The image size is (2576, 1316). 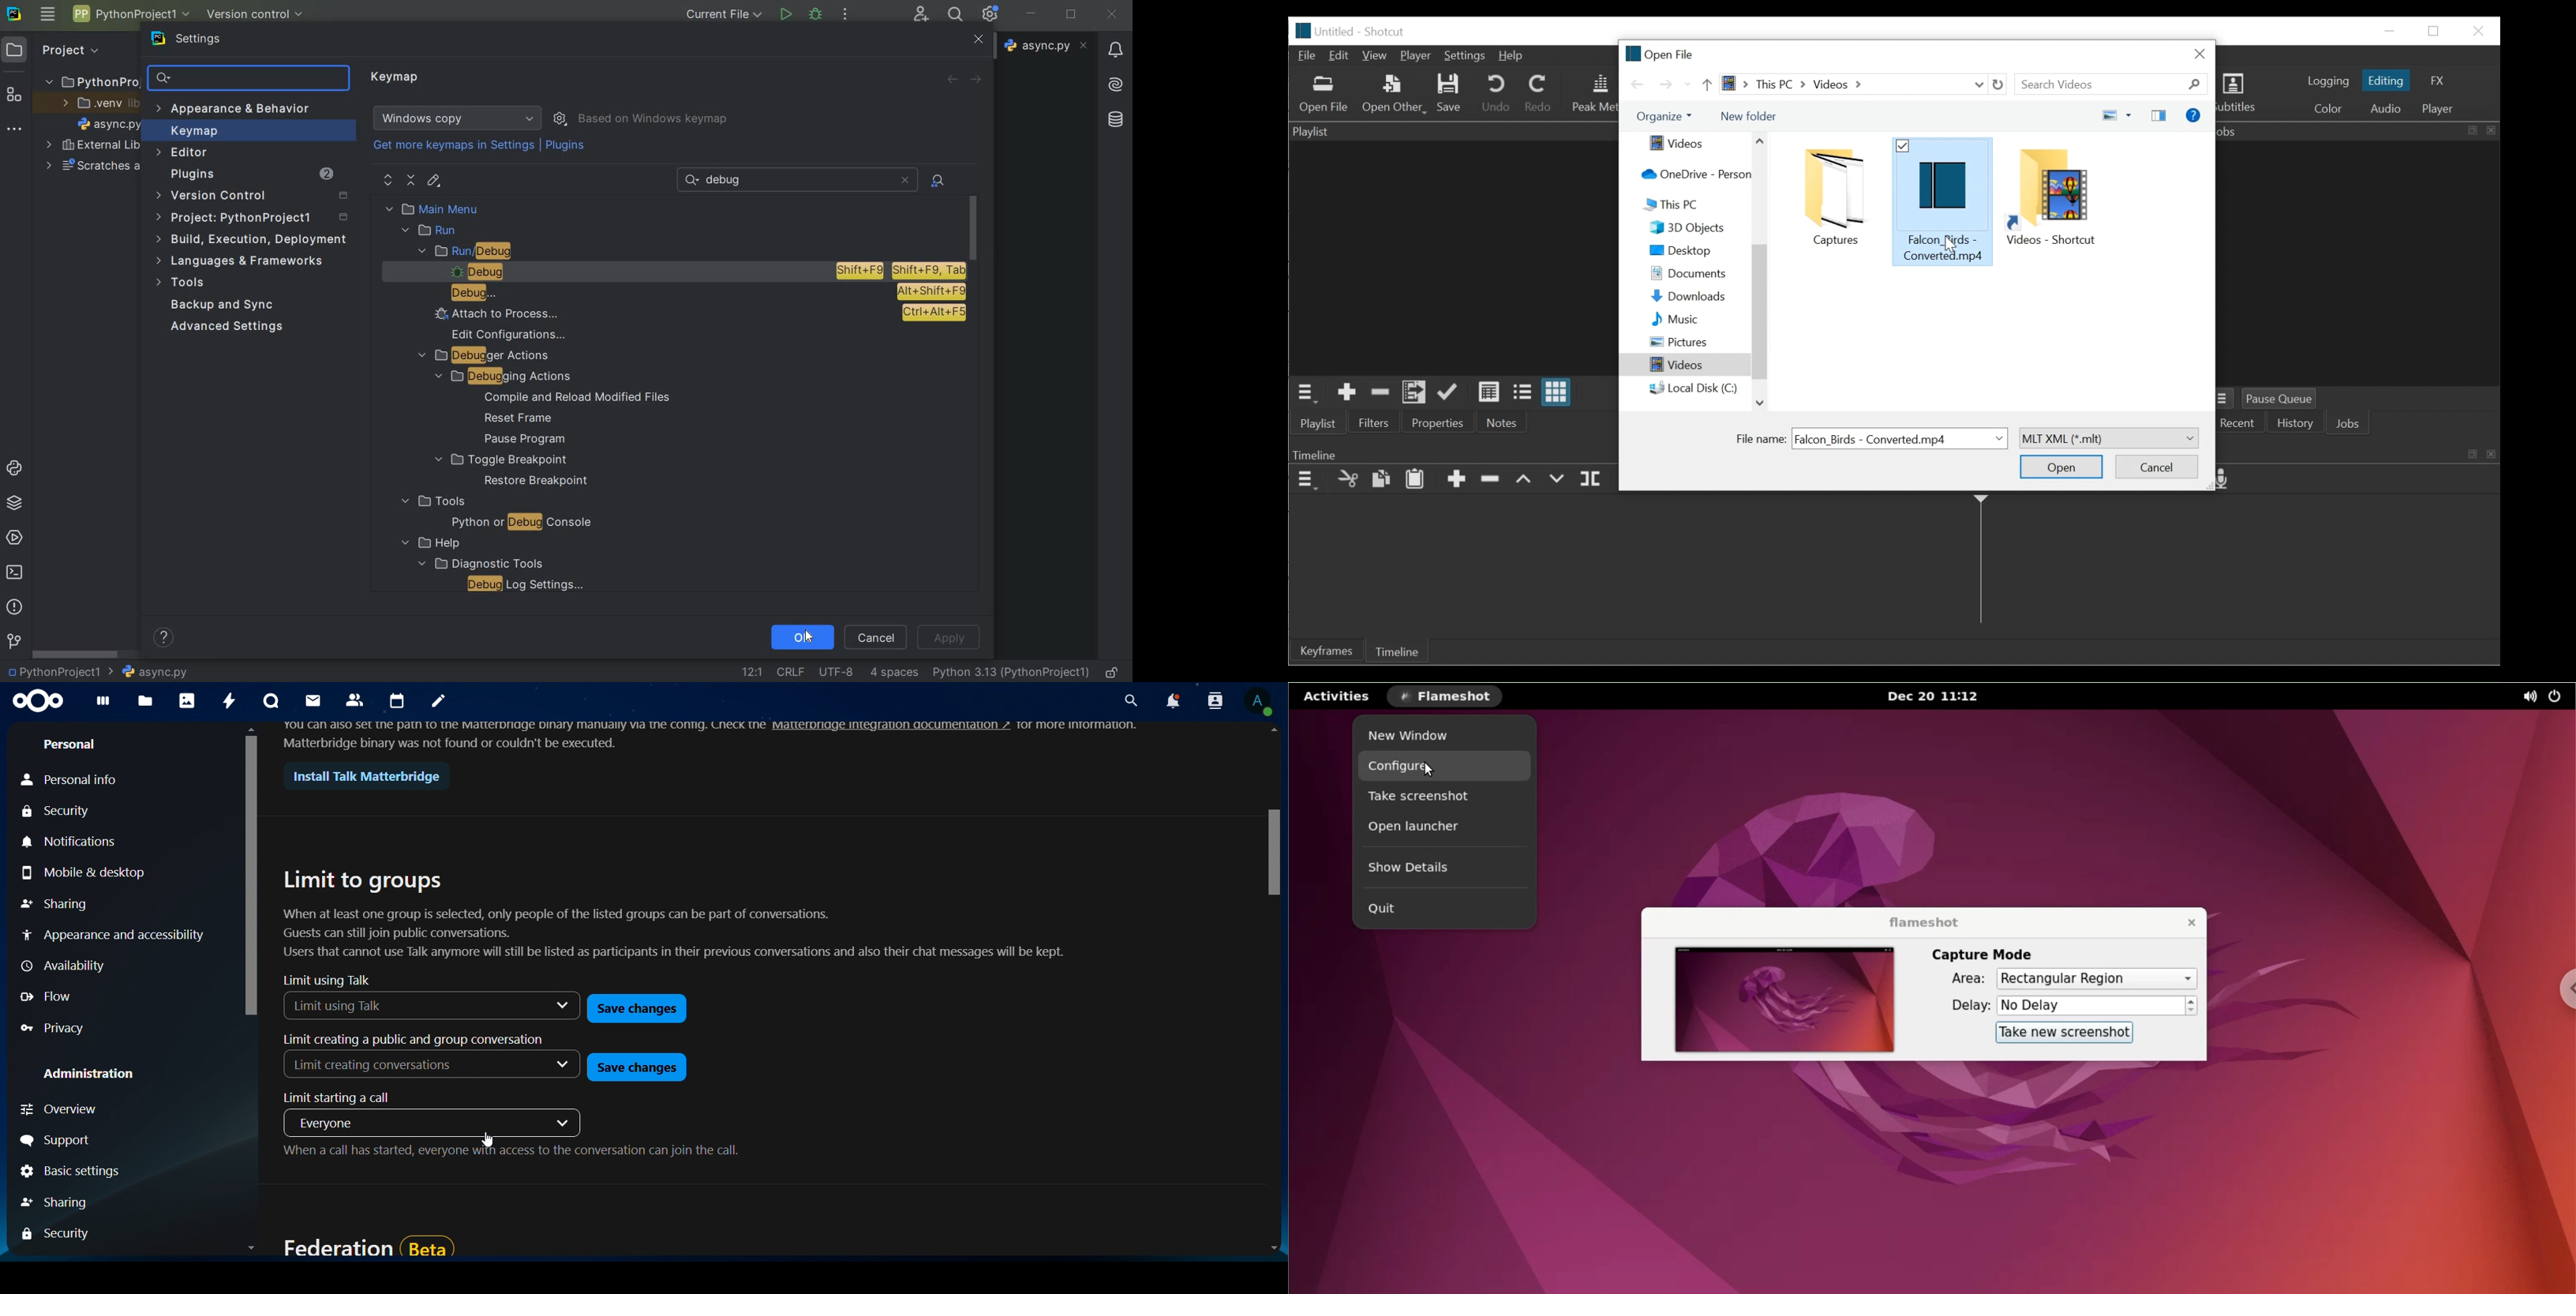 What do you see at coordinates (2192, 115) in the screenshot?
I see `Get help` at bounding box center [2192, 115].